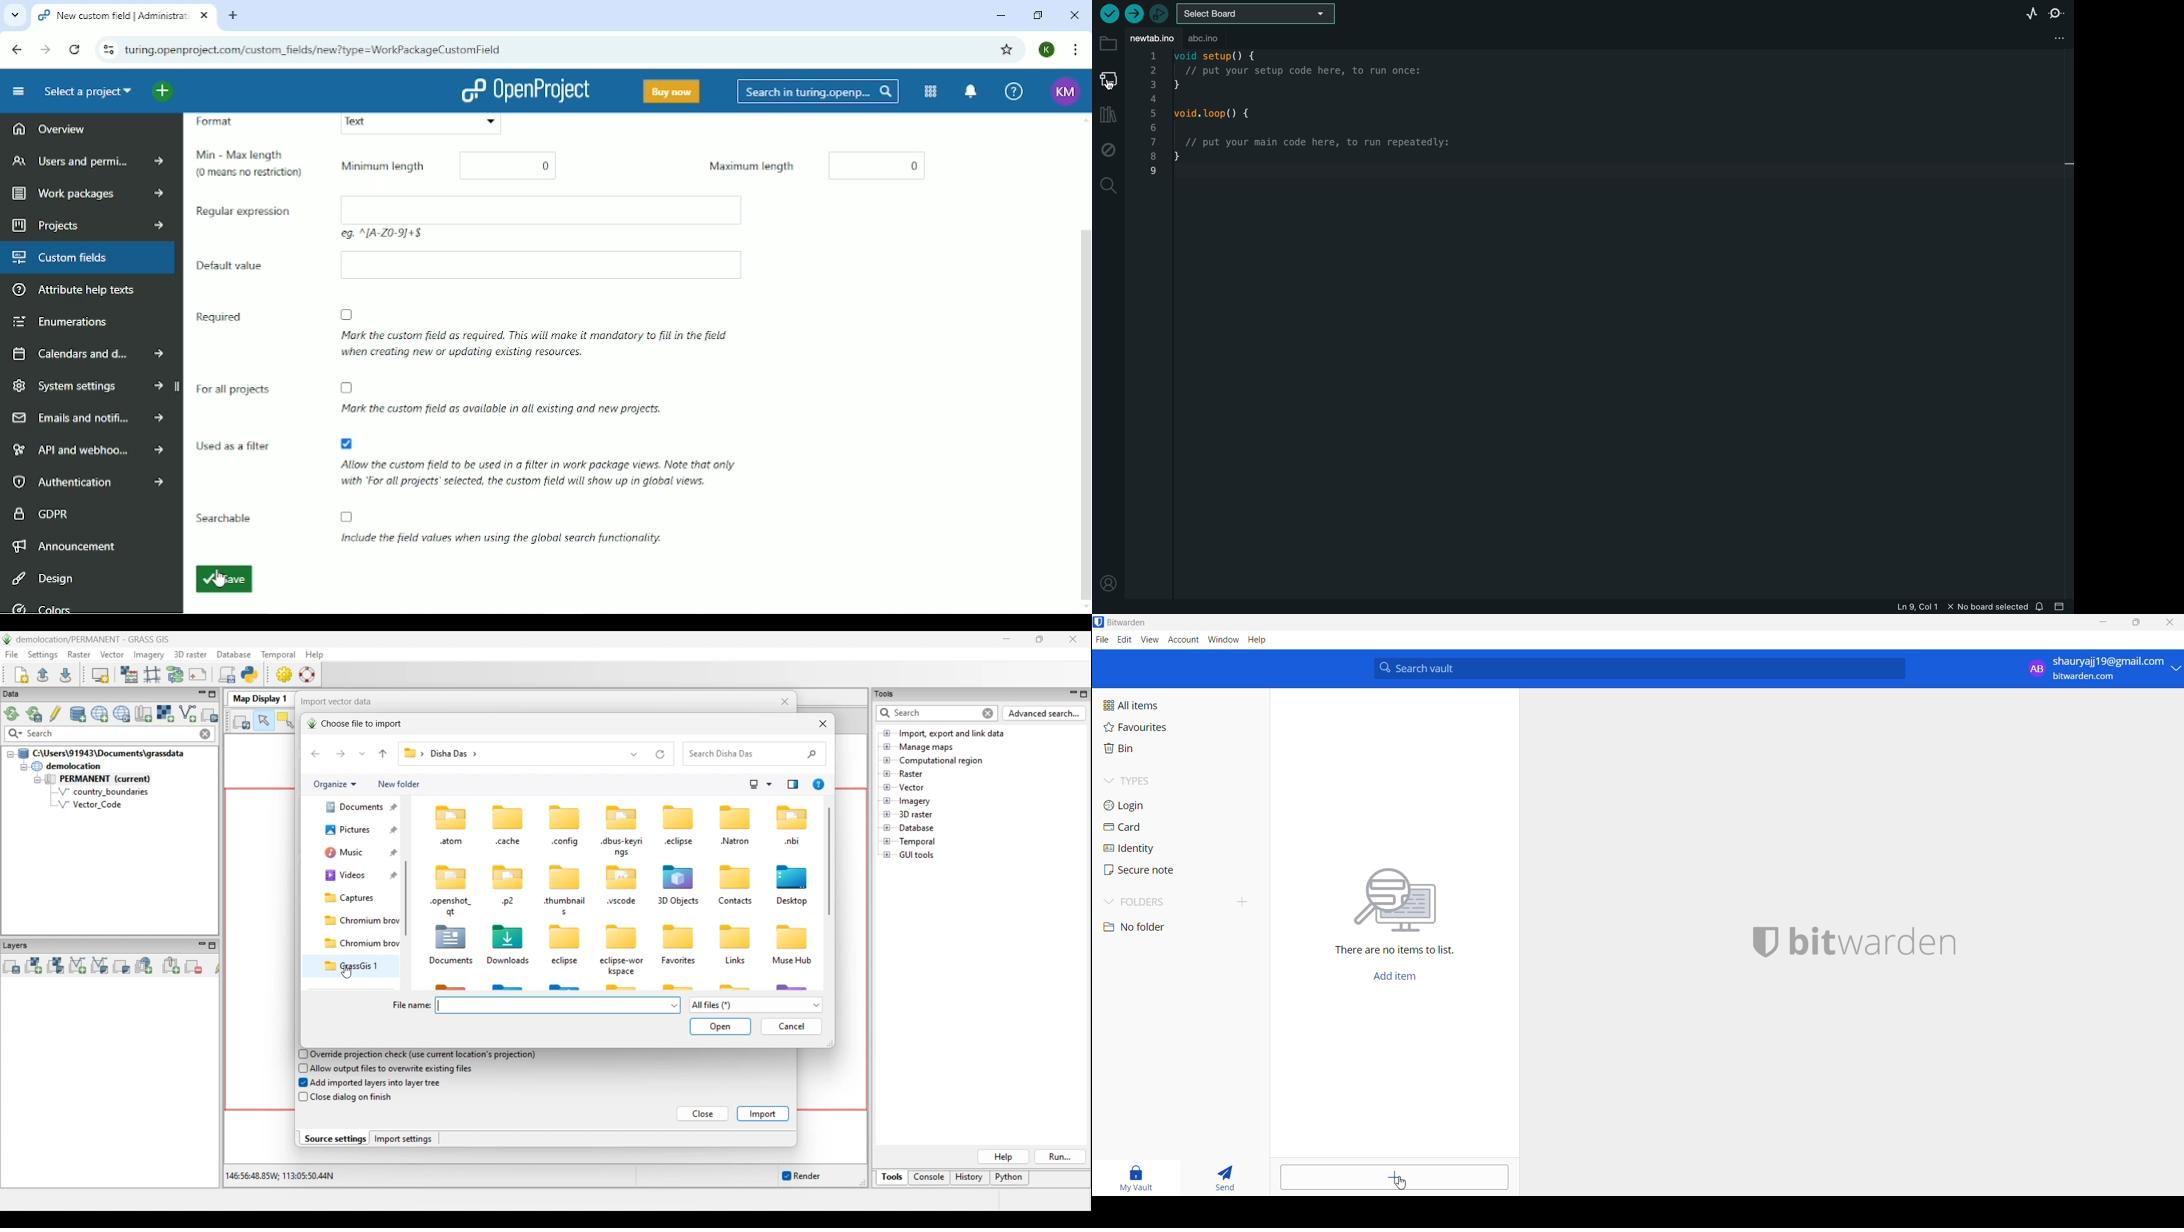  What do you see at coordinates (1150, 642) in the screenshot?
I see `view` at bounding box center [1150, 642].